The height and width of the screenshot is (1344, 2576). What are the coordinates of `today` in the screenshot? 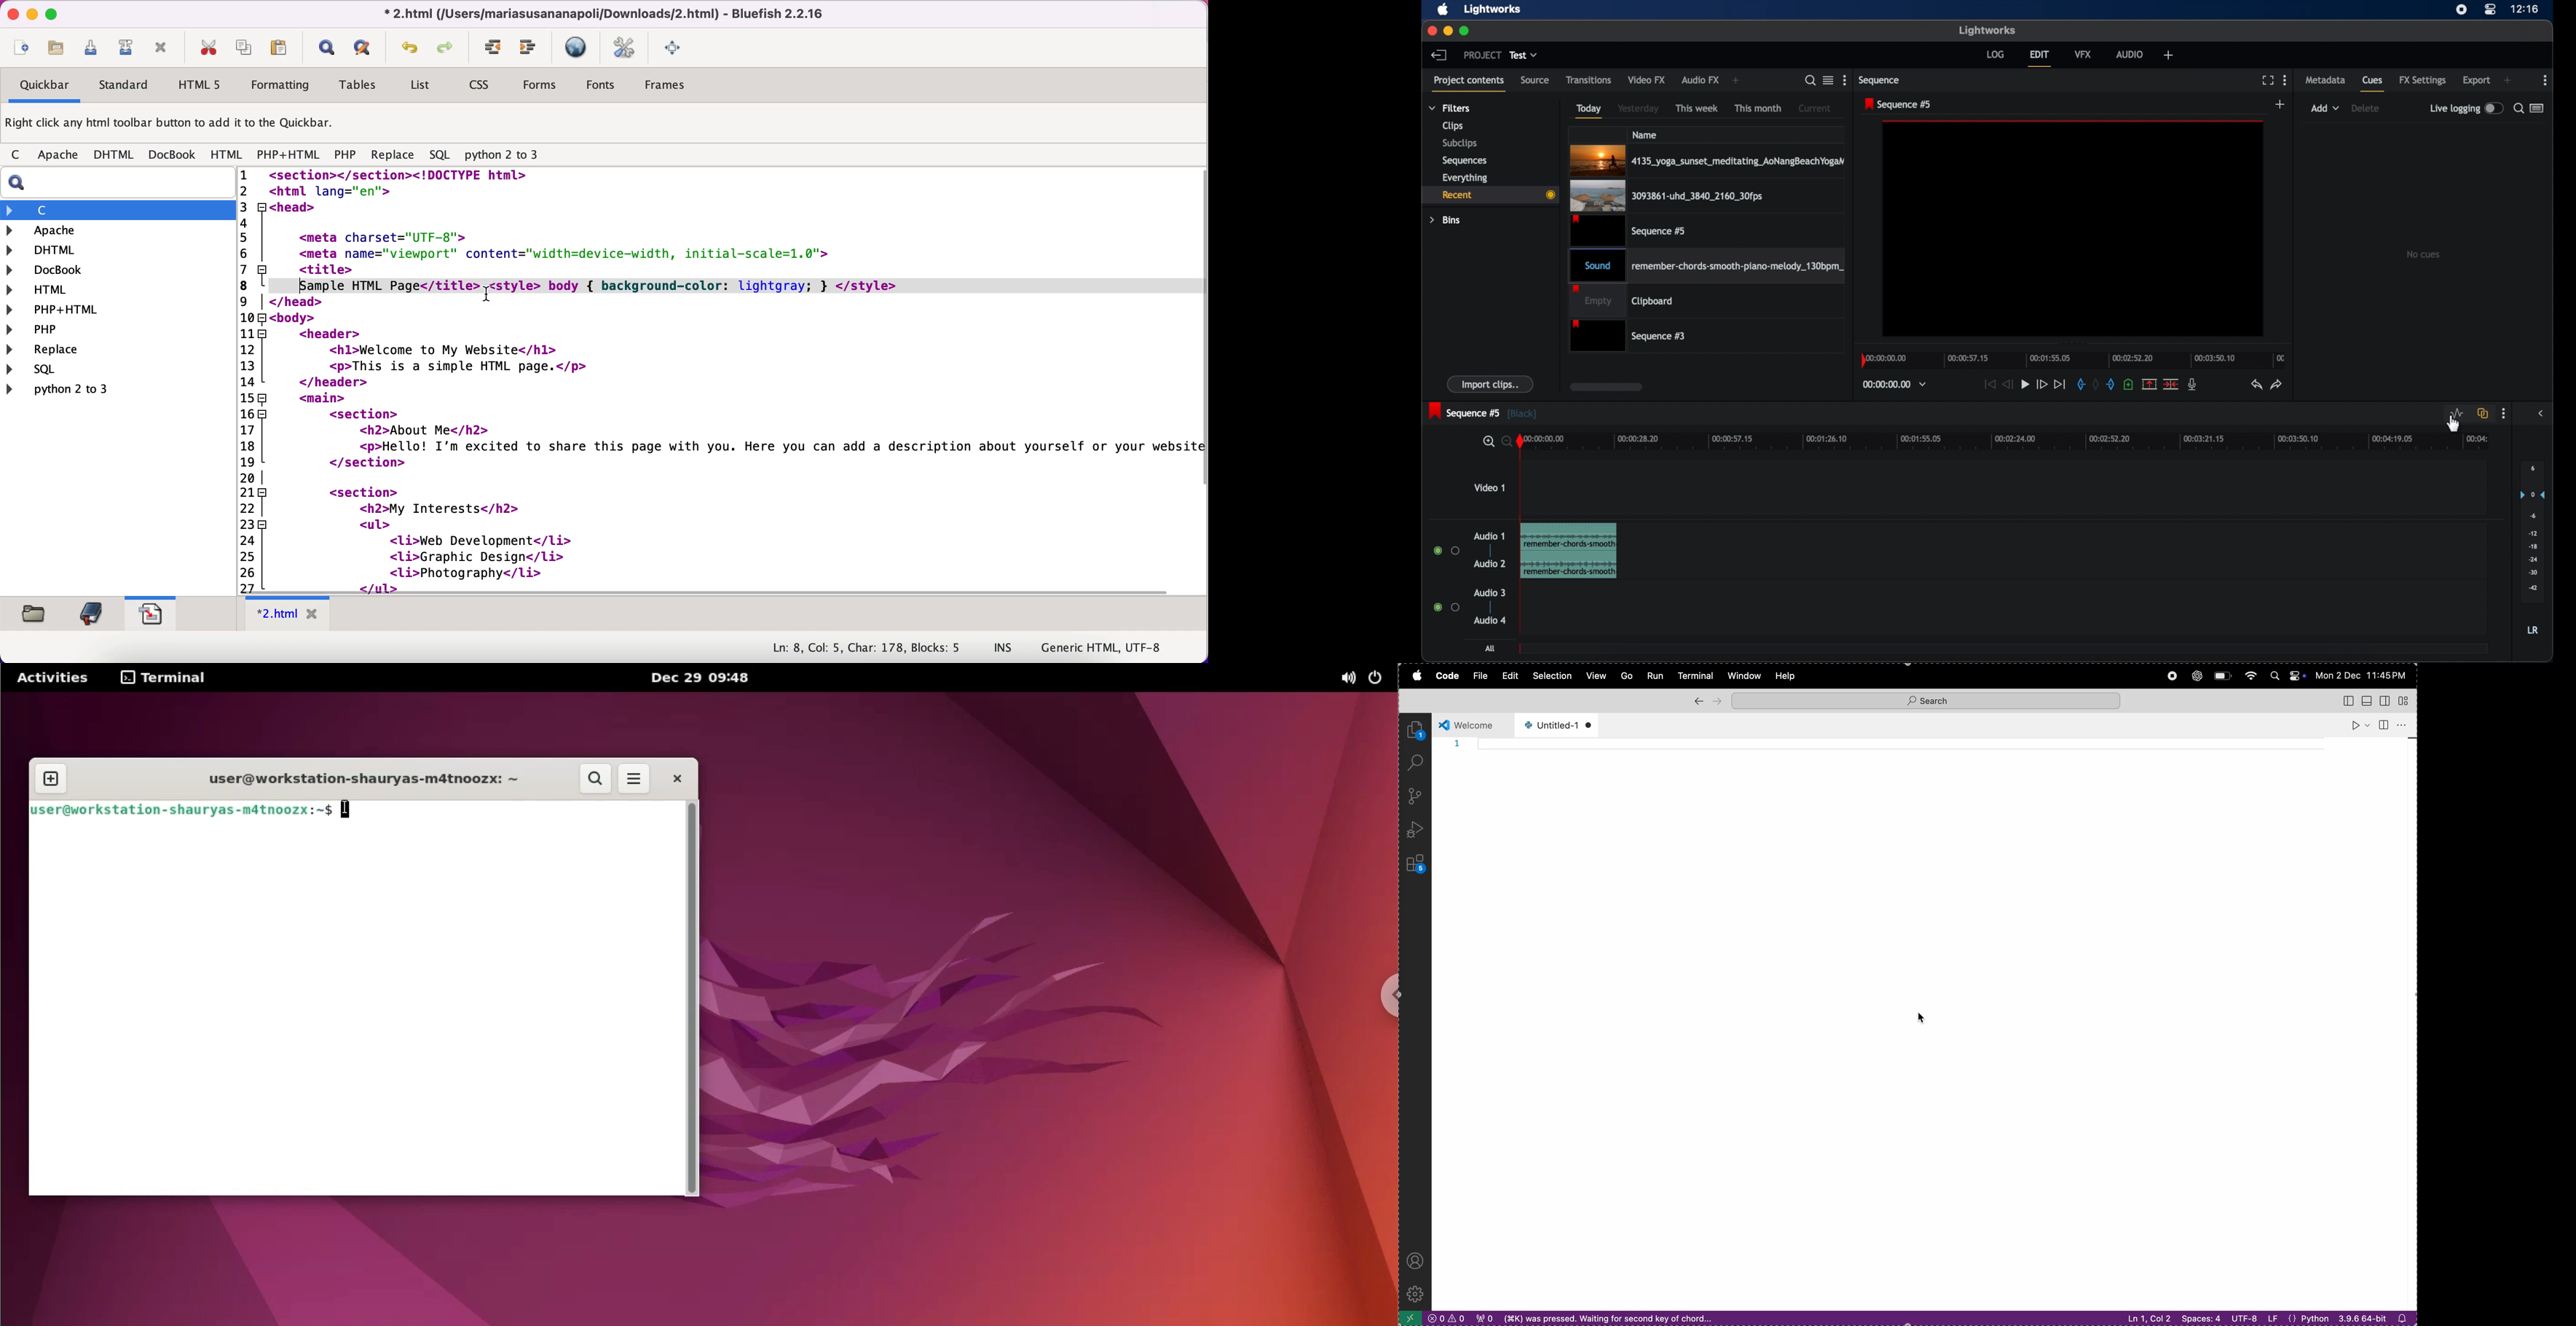 It's located at (1587, 110).